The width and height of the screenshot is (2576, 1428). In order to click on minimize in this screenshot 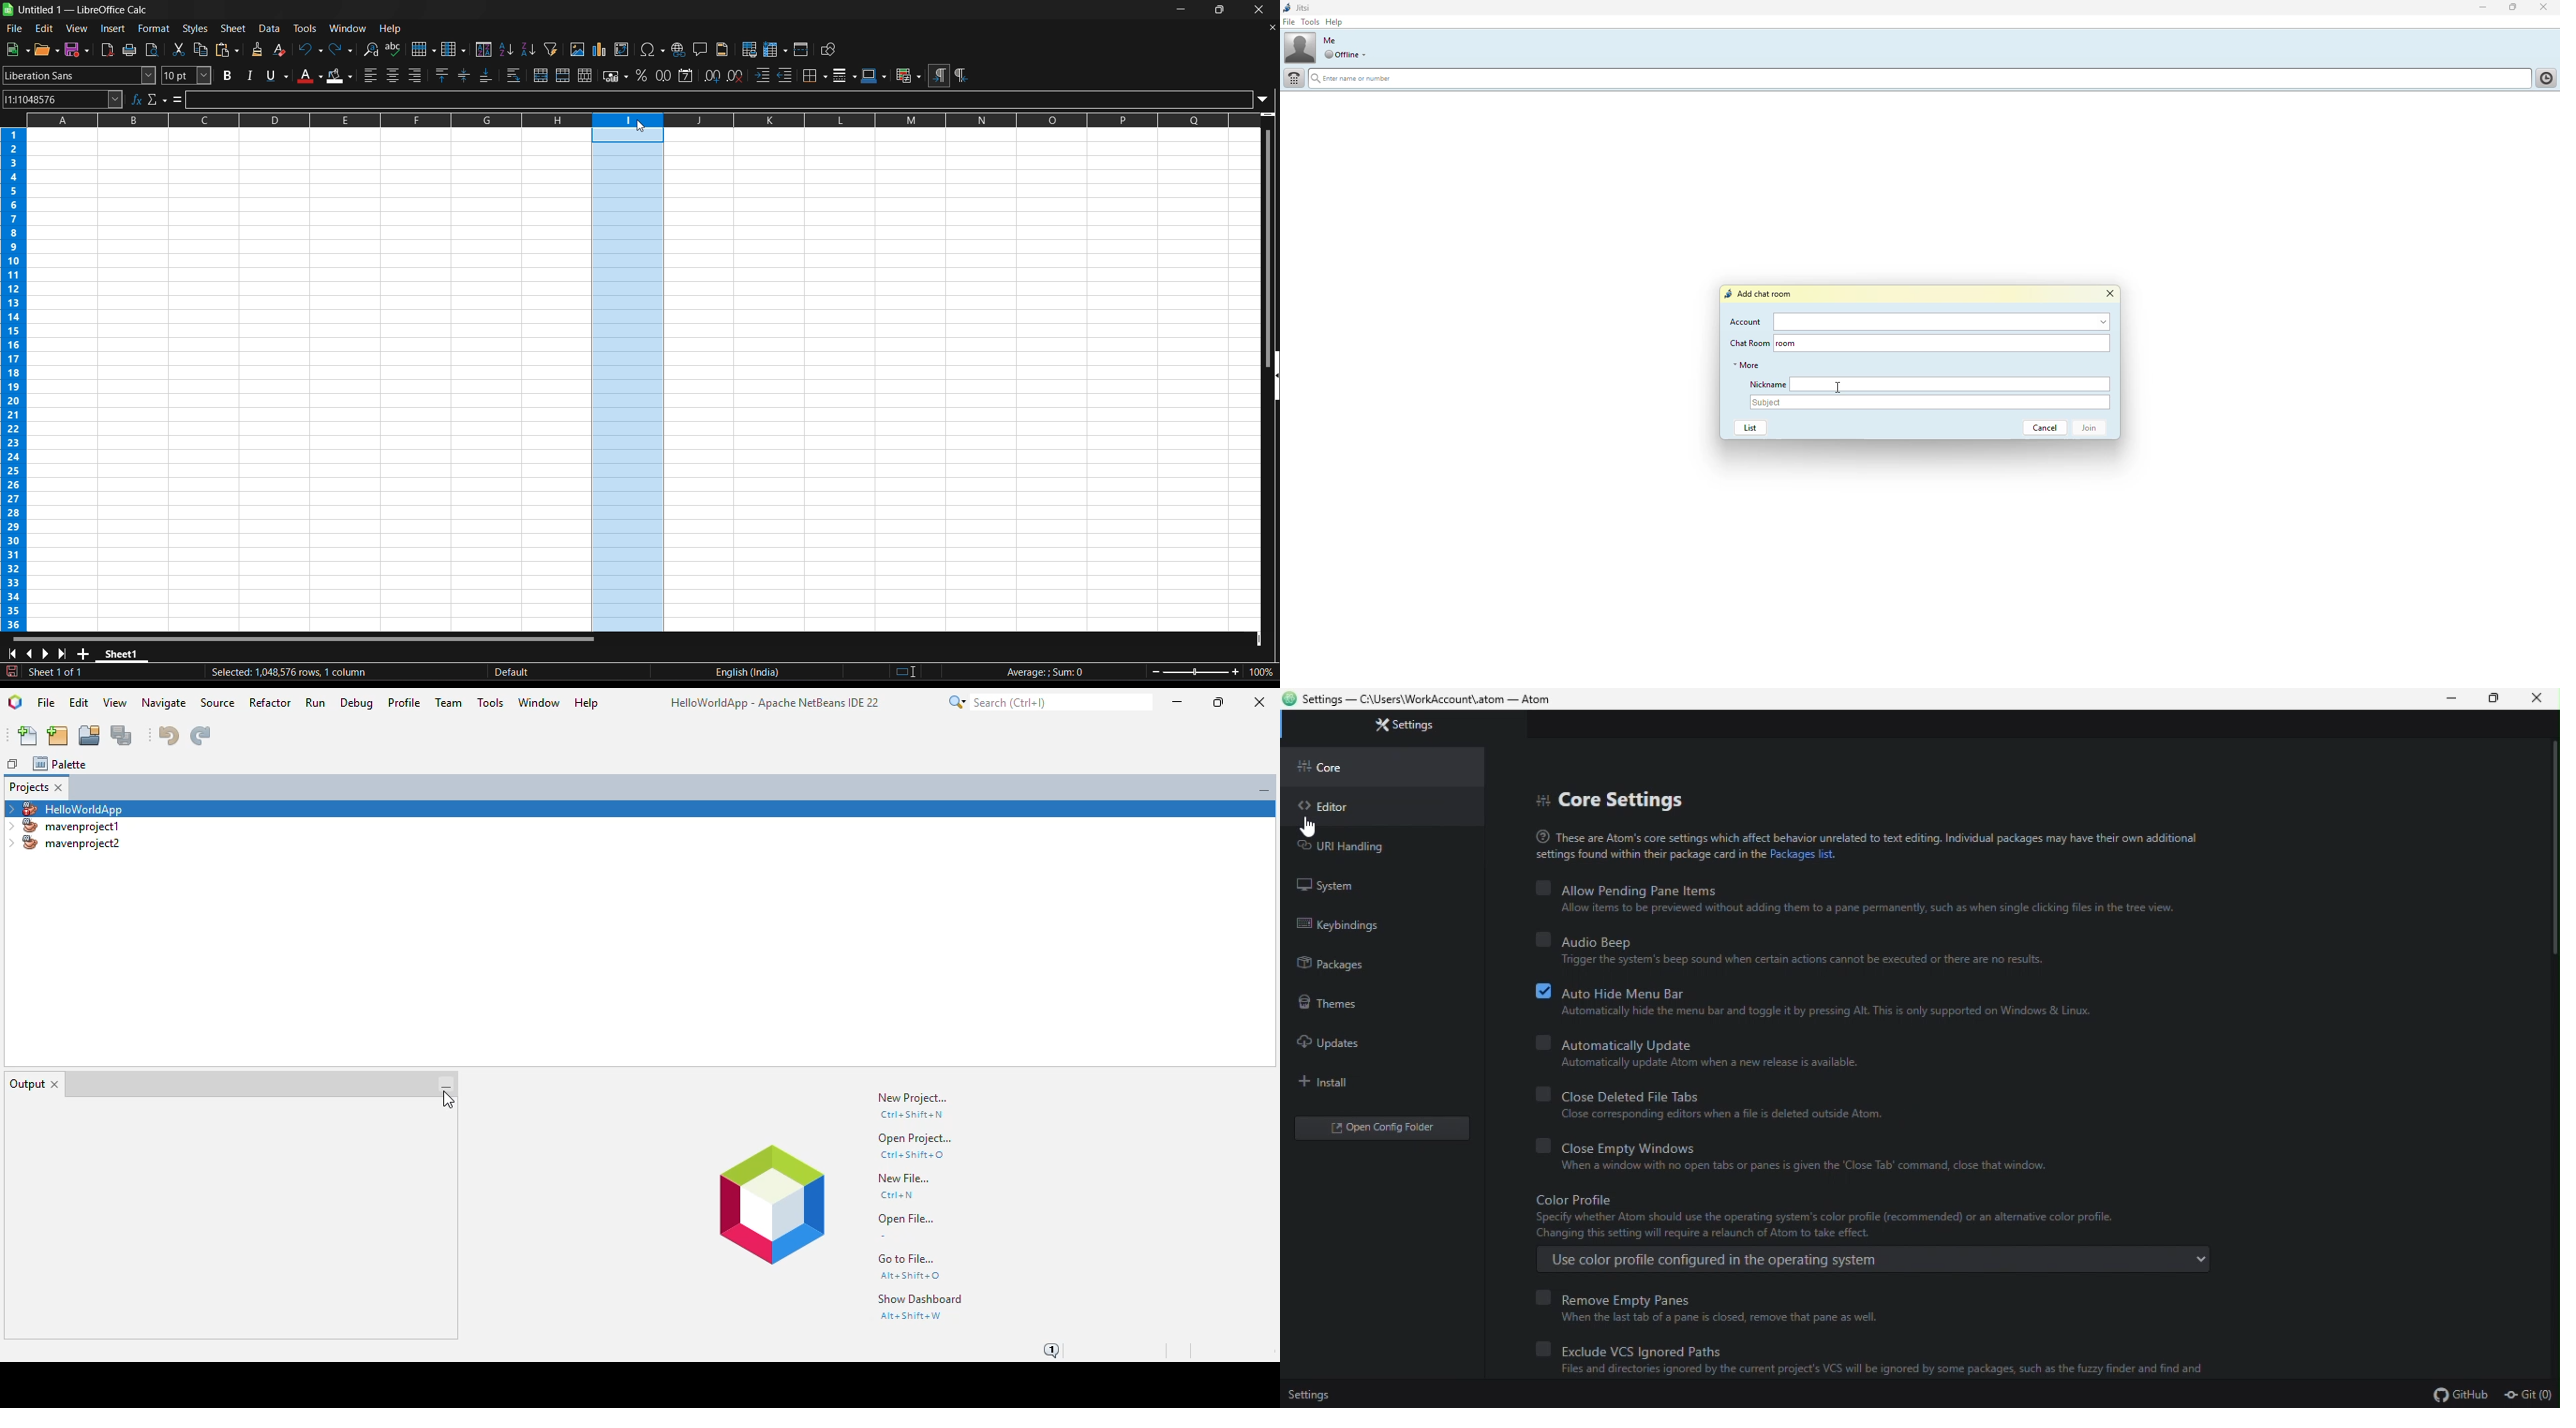, I will do `click(1181, 11)`.